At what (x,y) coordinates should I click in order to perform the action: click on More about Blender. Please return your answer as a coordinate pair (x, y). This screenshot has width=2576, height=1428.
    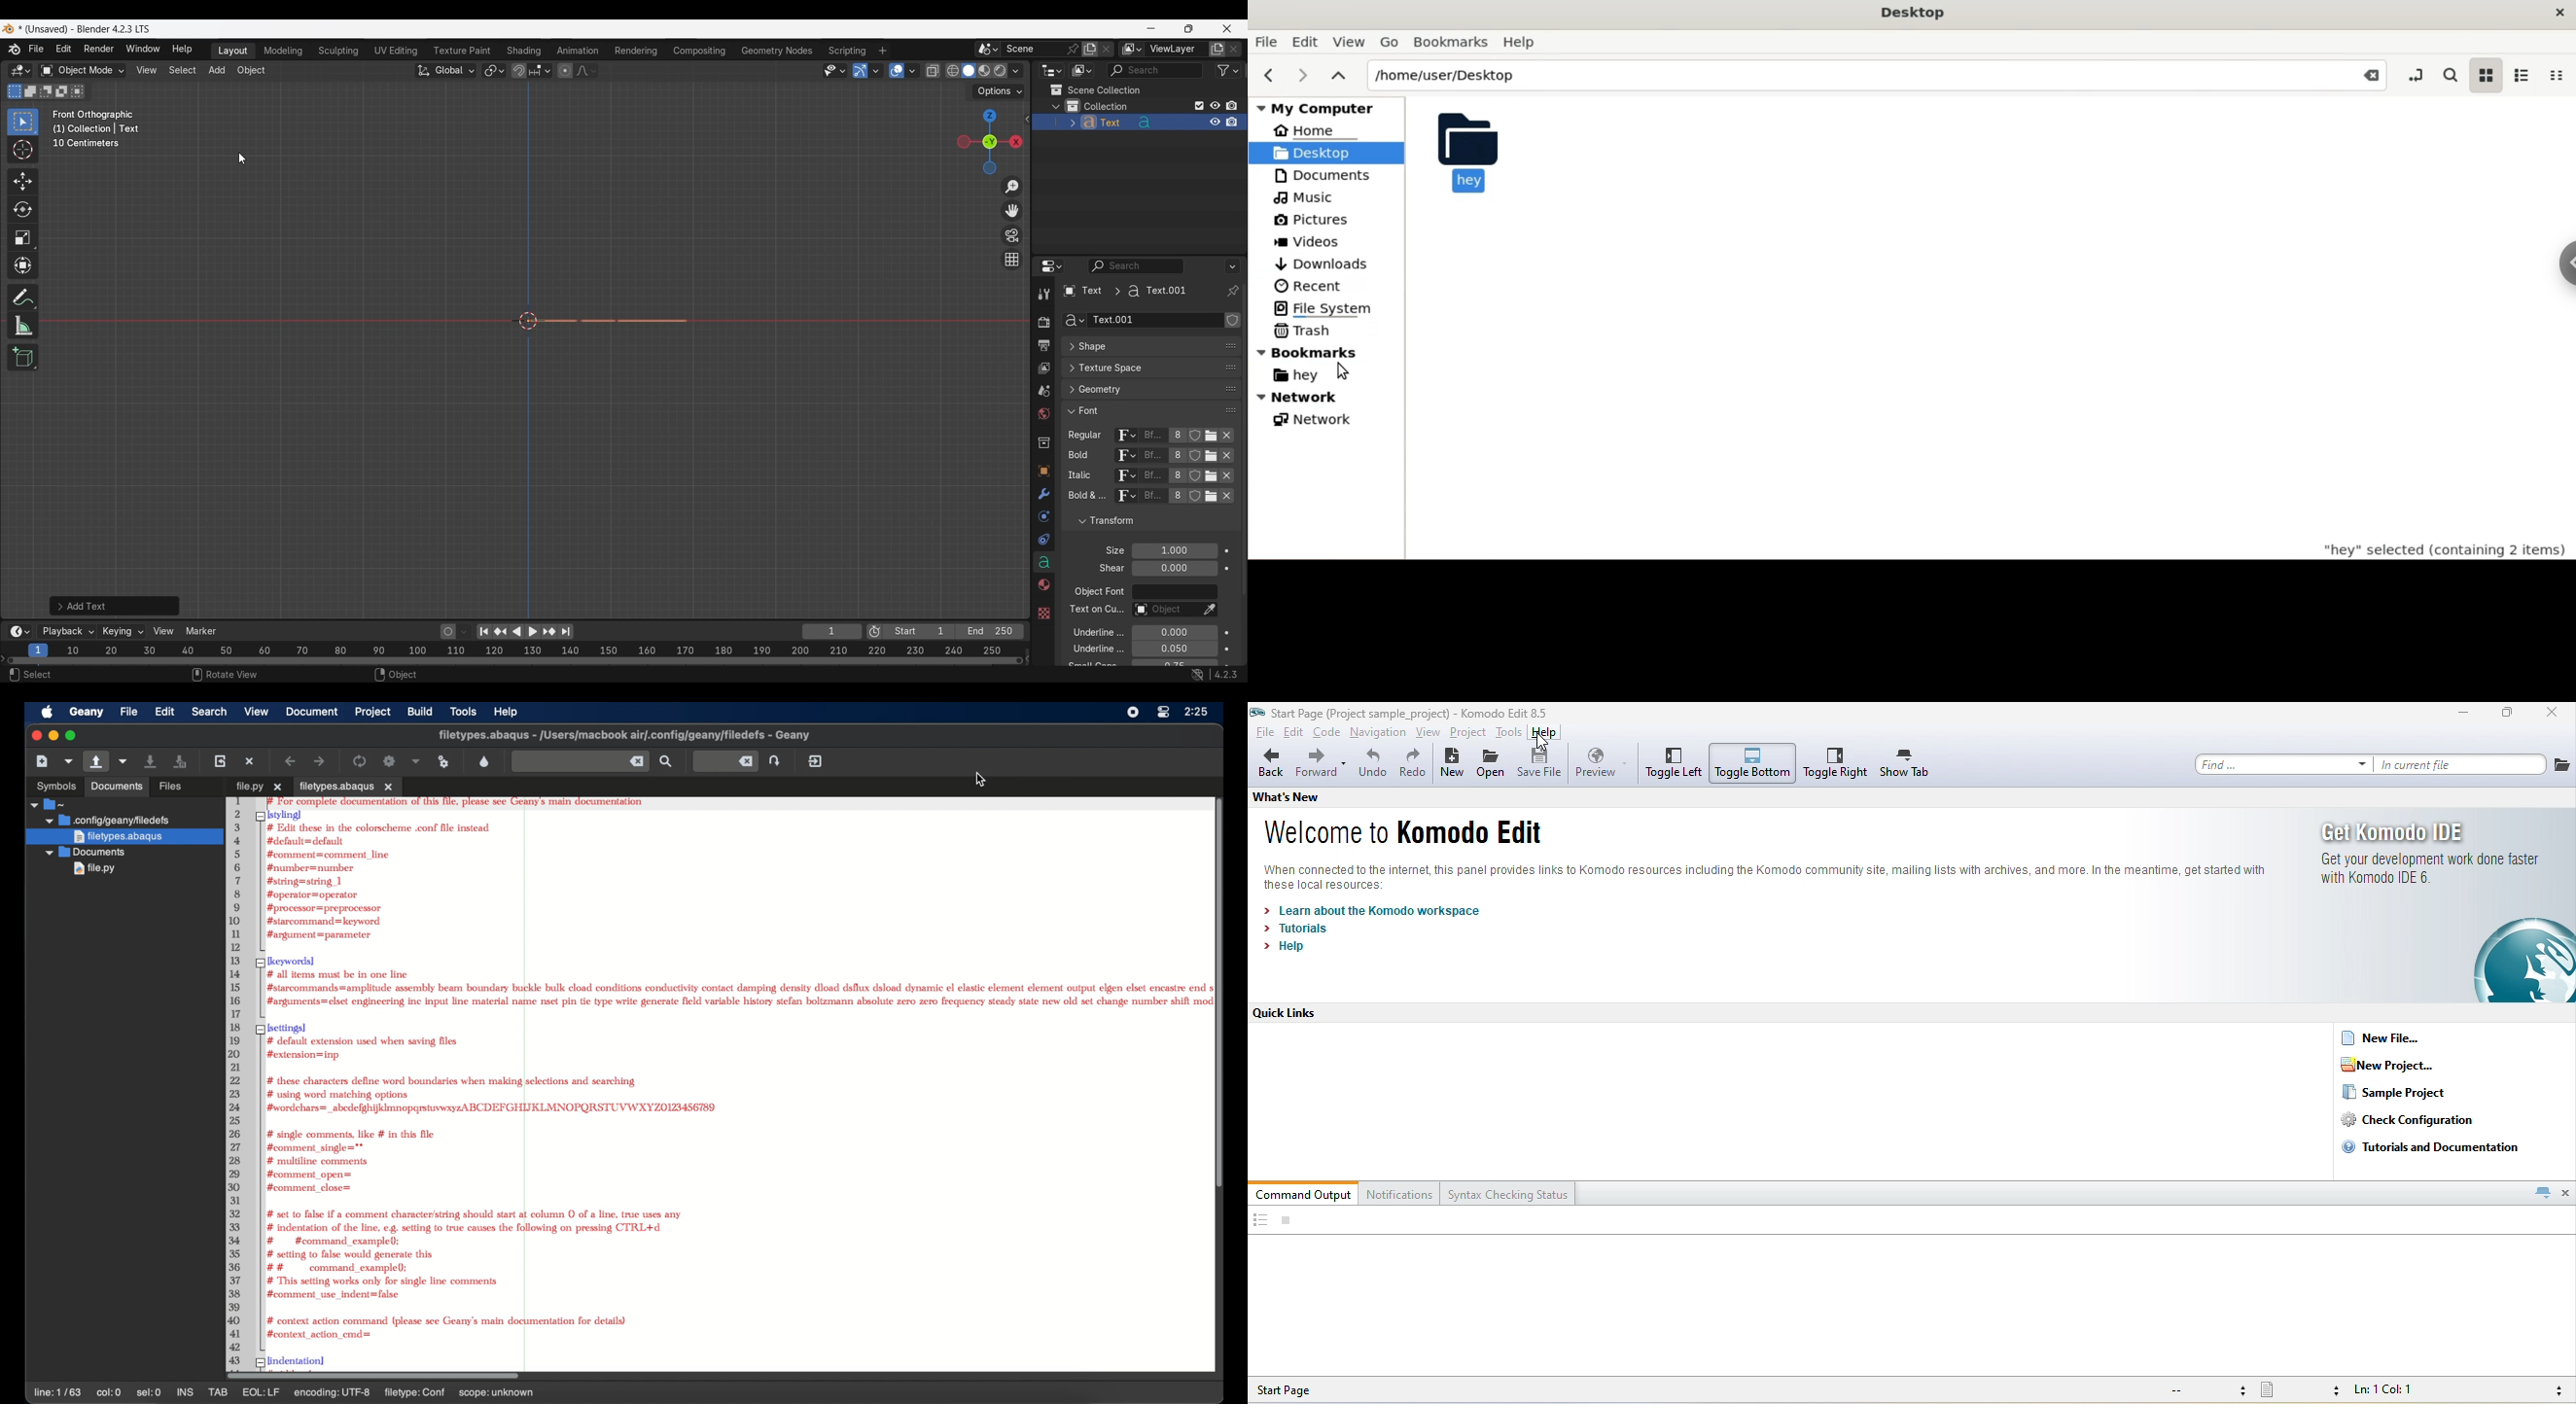
    Looking at the image, I should click on (15, 49).